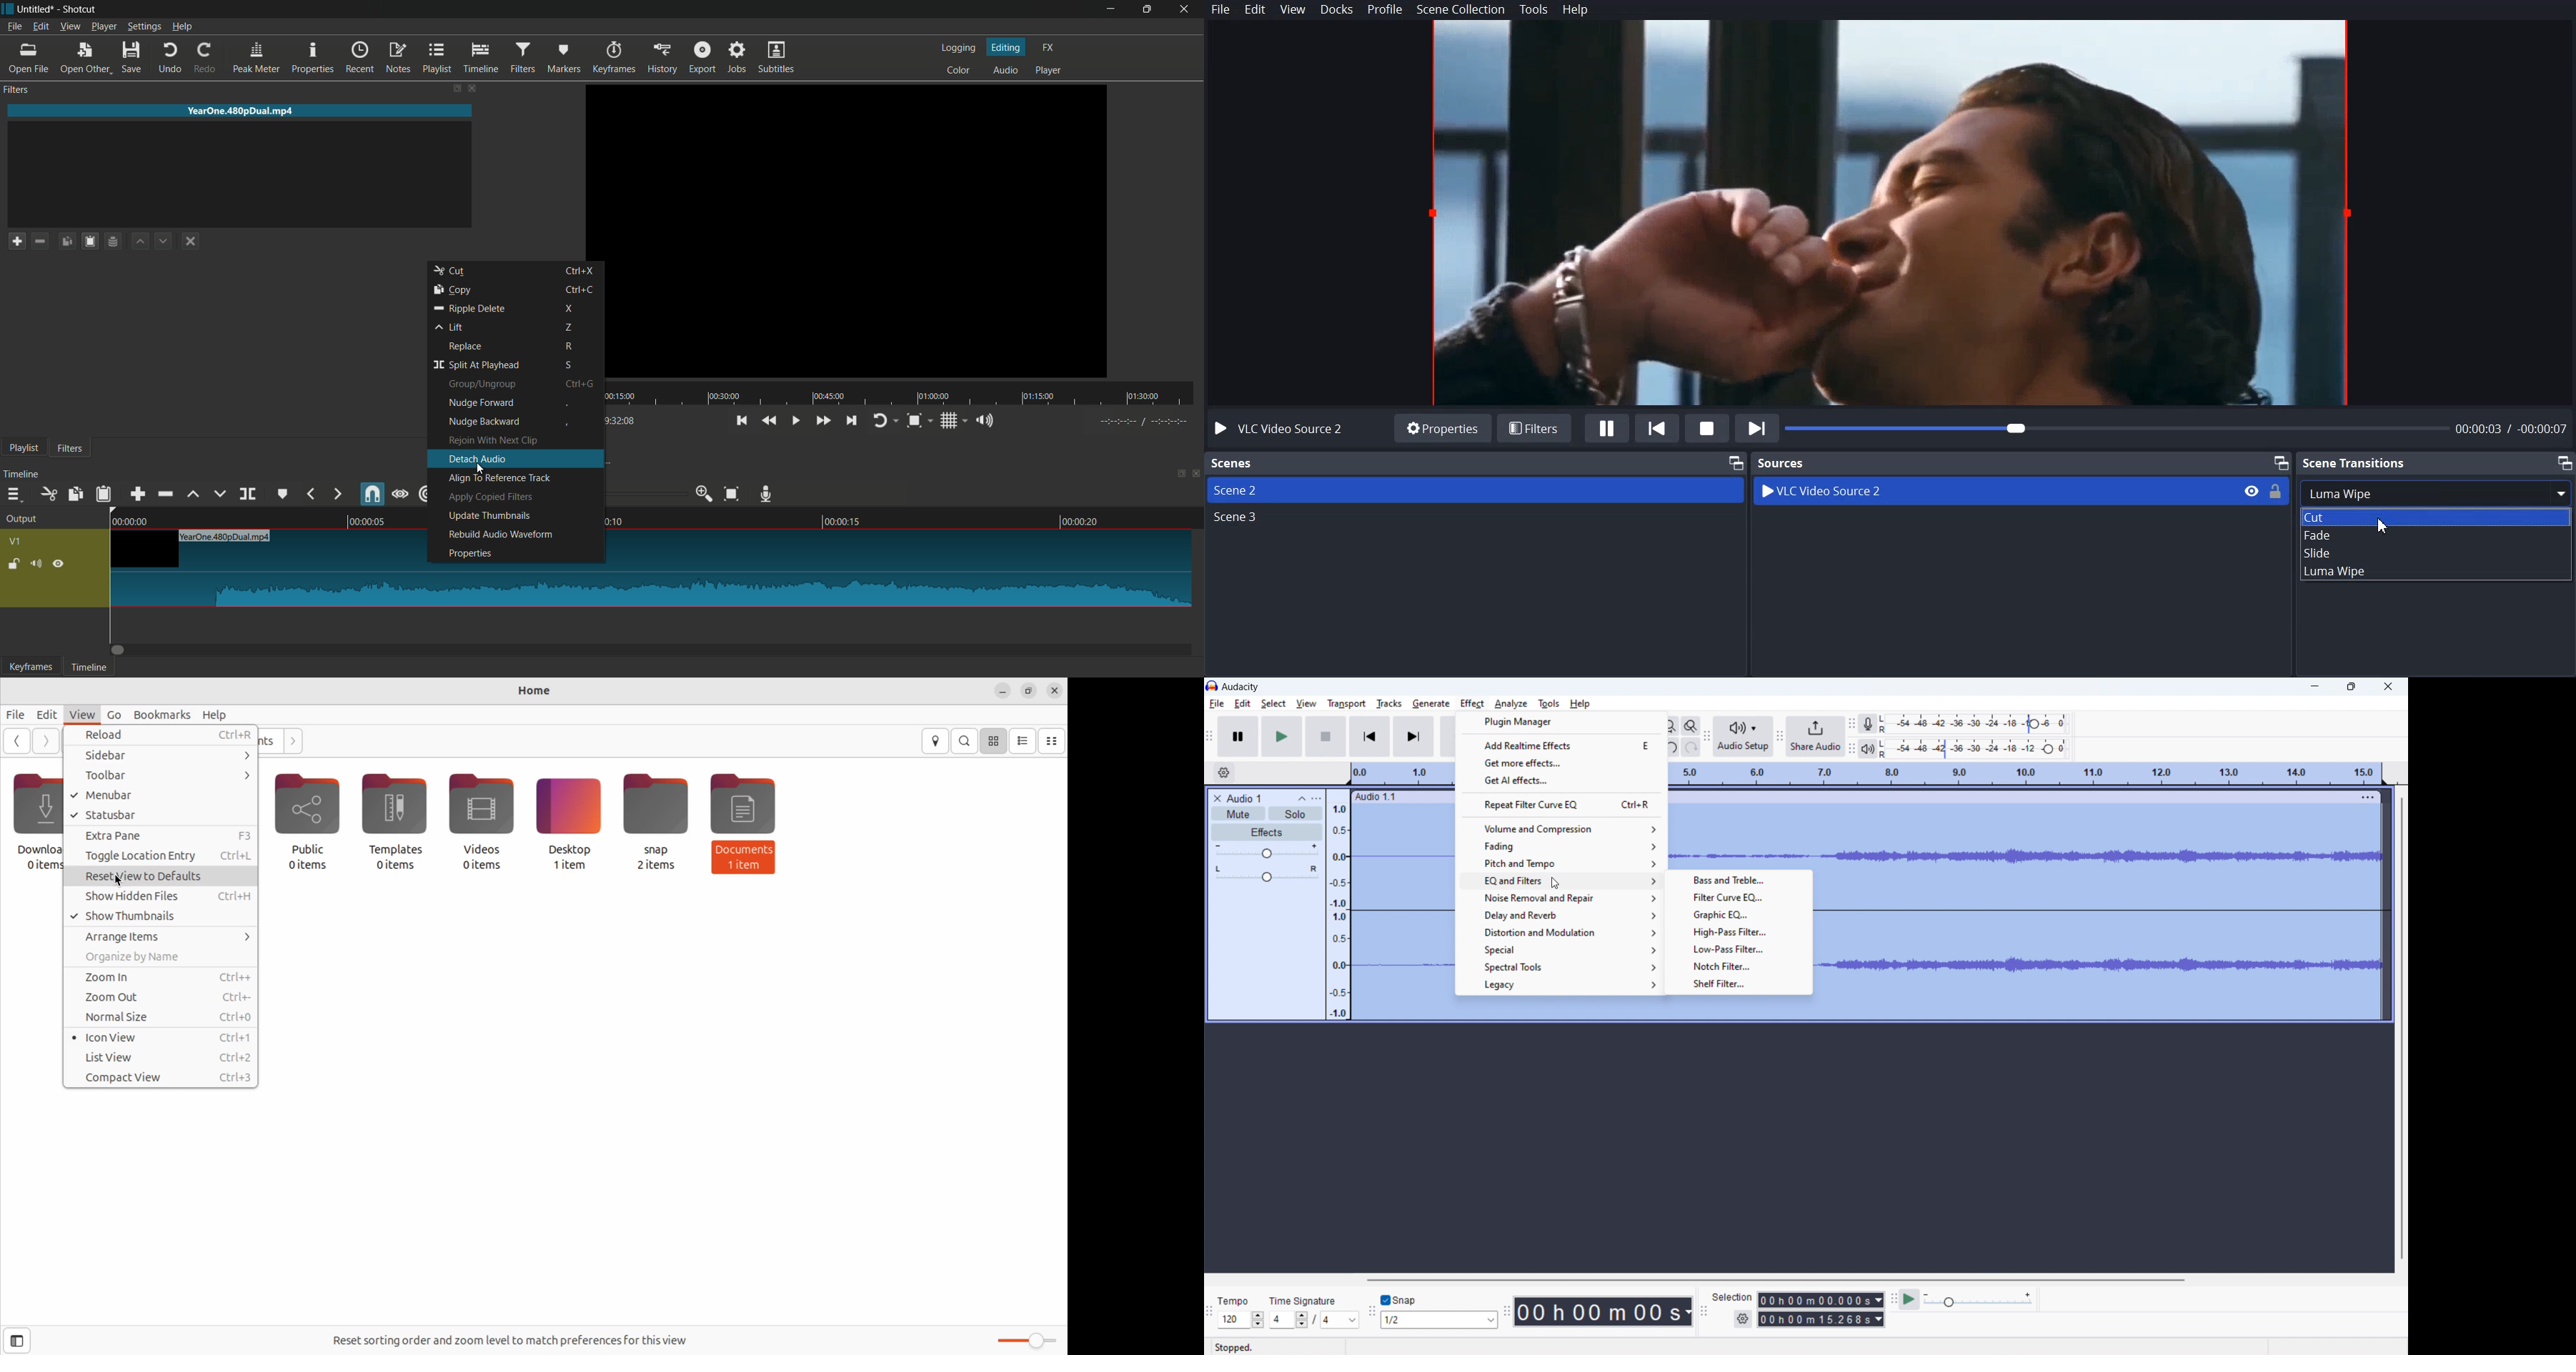  I want to click on open other, so click(85, 58).